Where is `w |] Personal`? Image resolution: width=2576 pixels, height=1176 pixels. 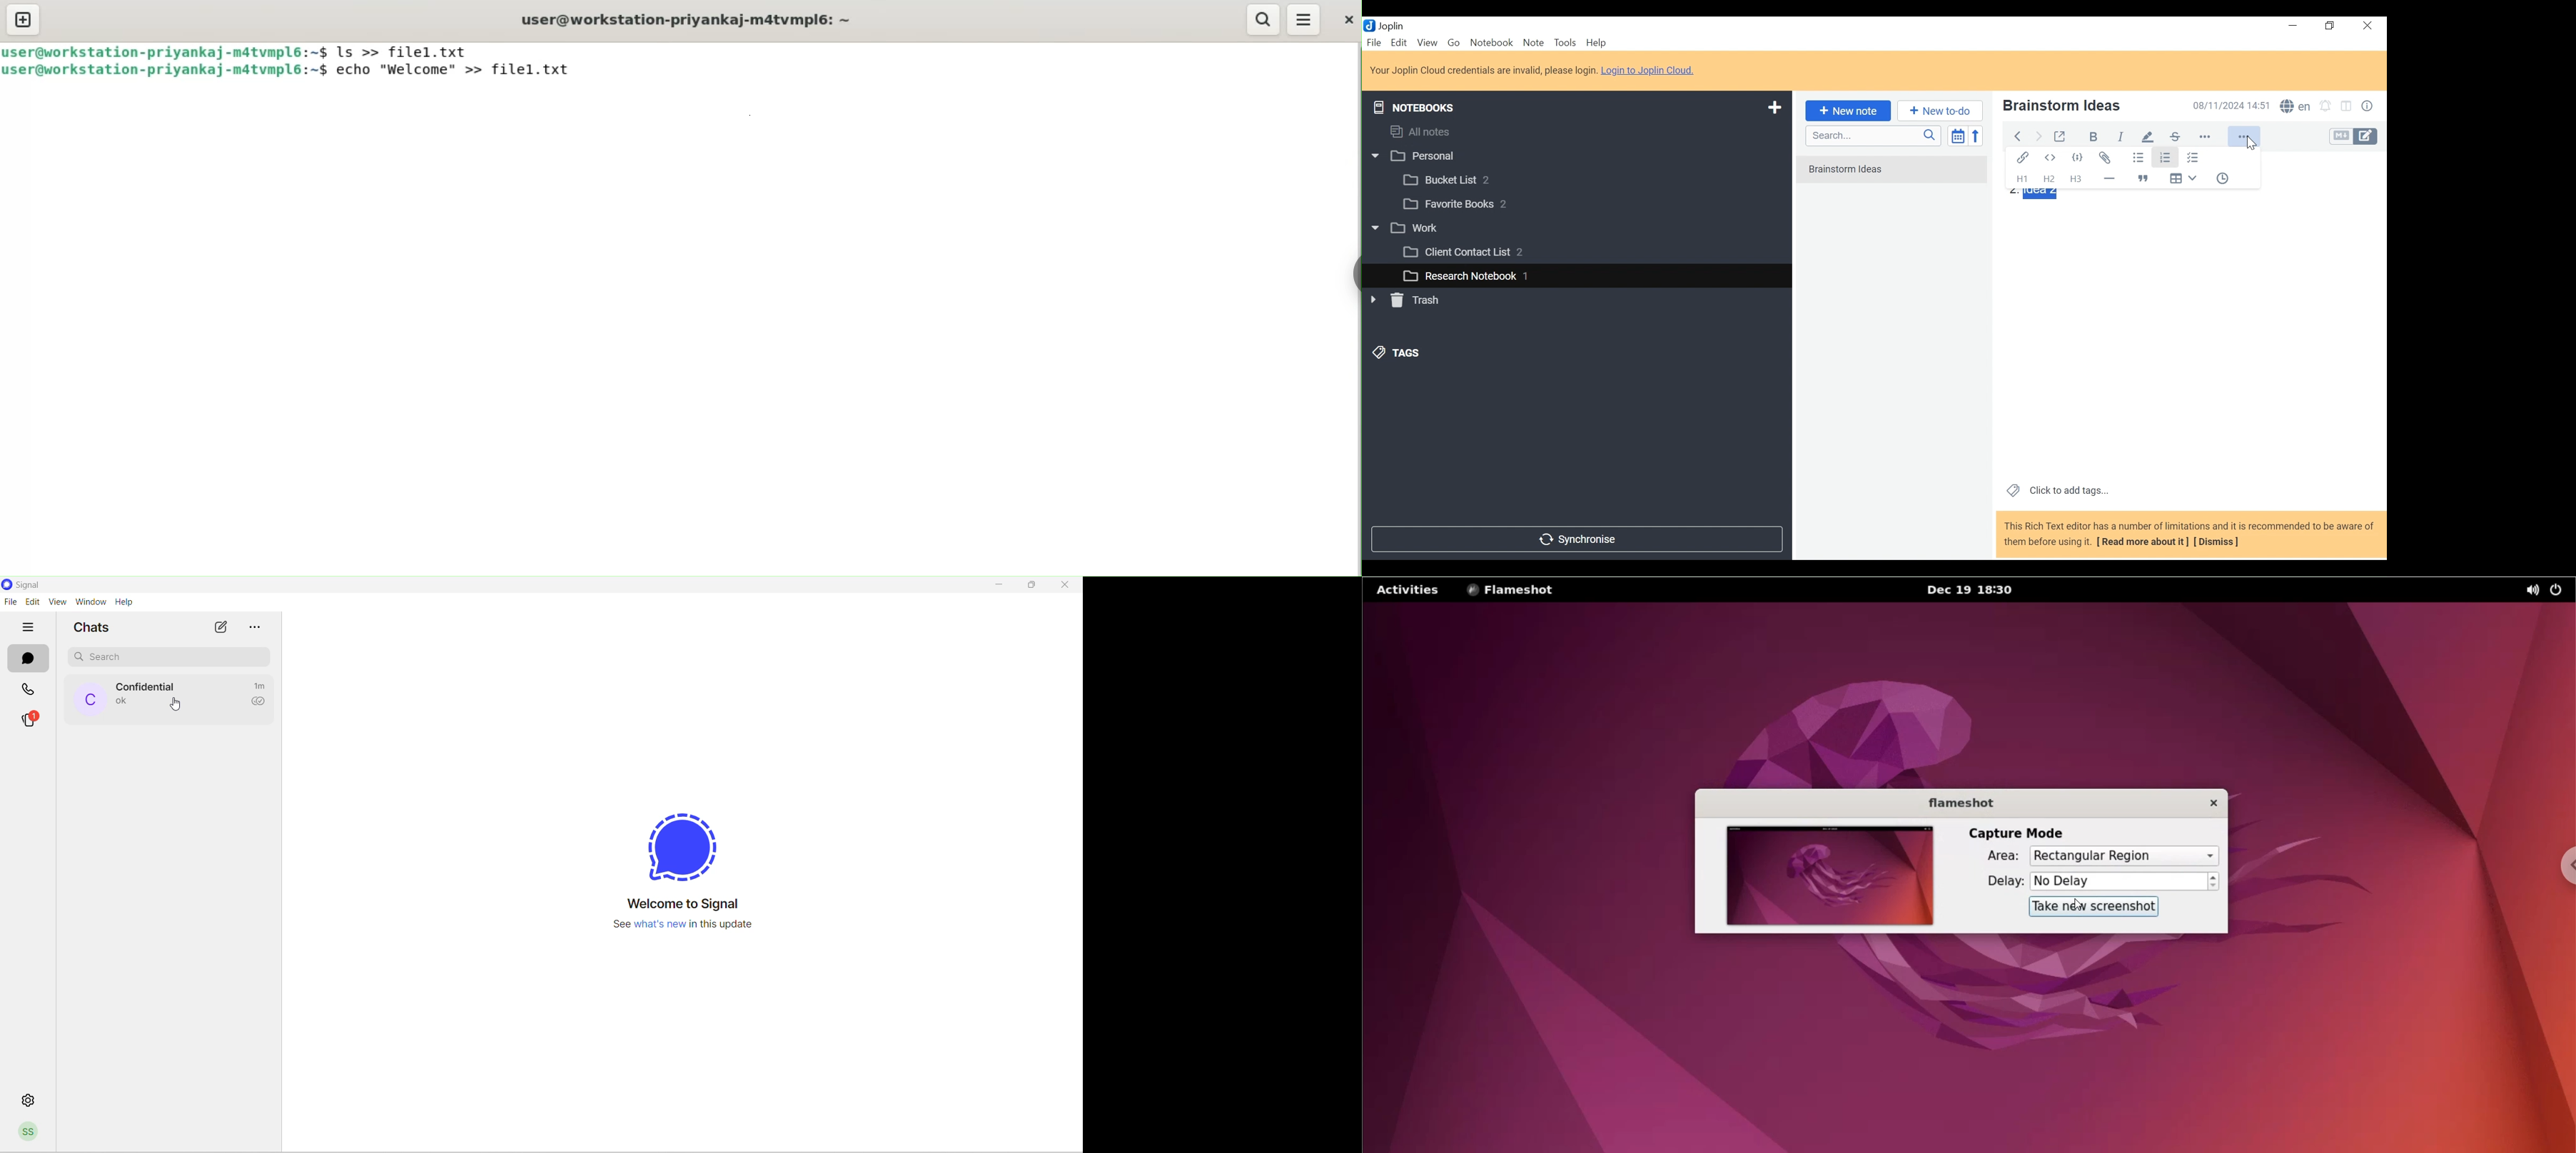
w |] Personal is located at coordinates (1419, 157).